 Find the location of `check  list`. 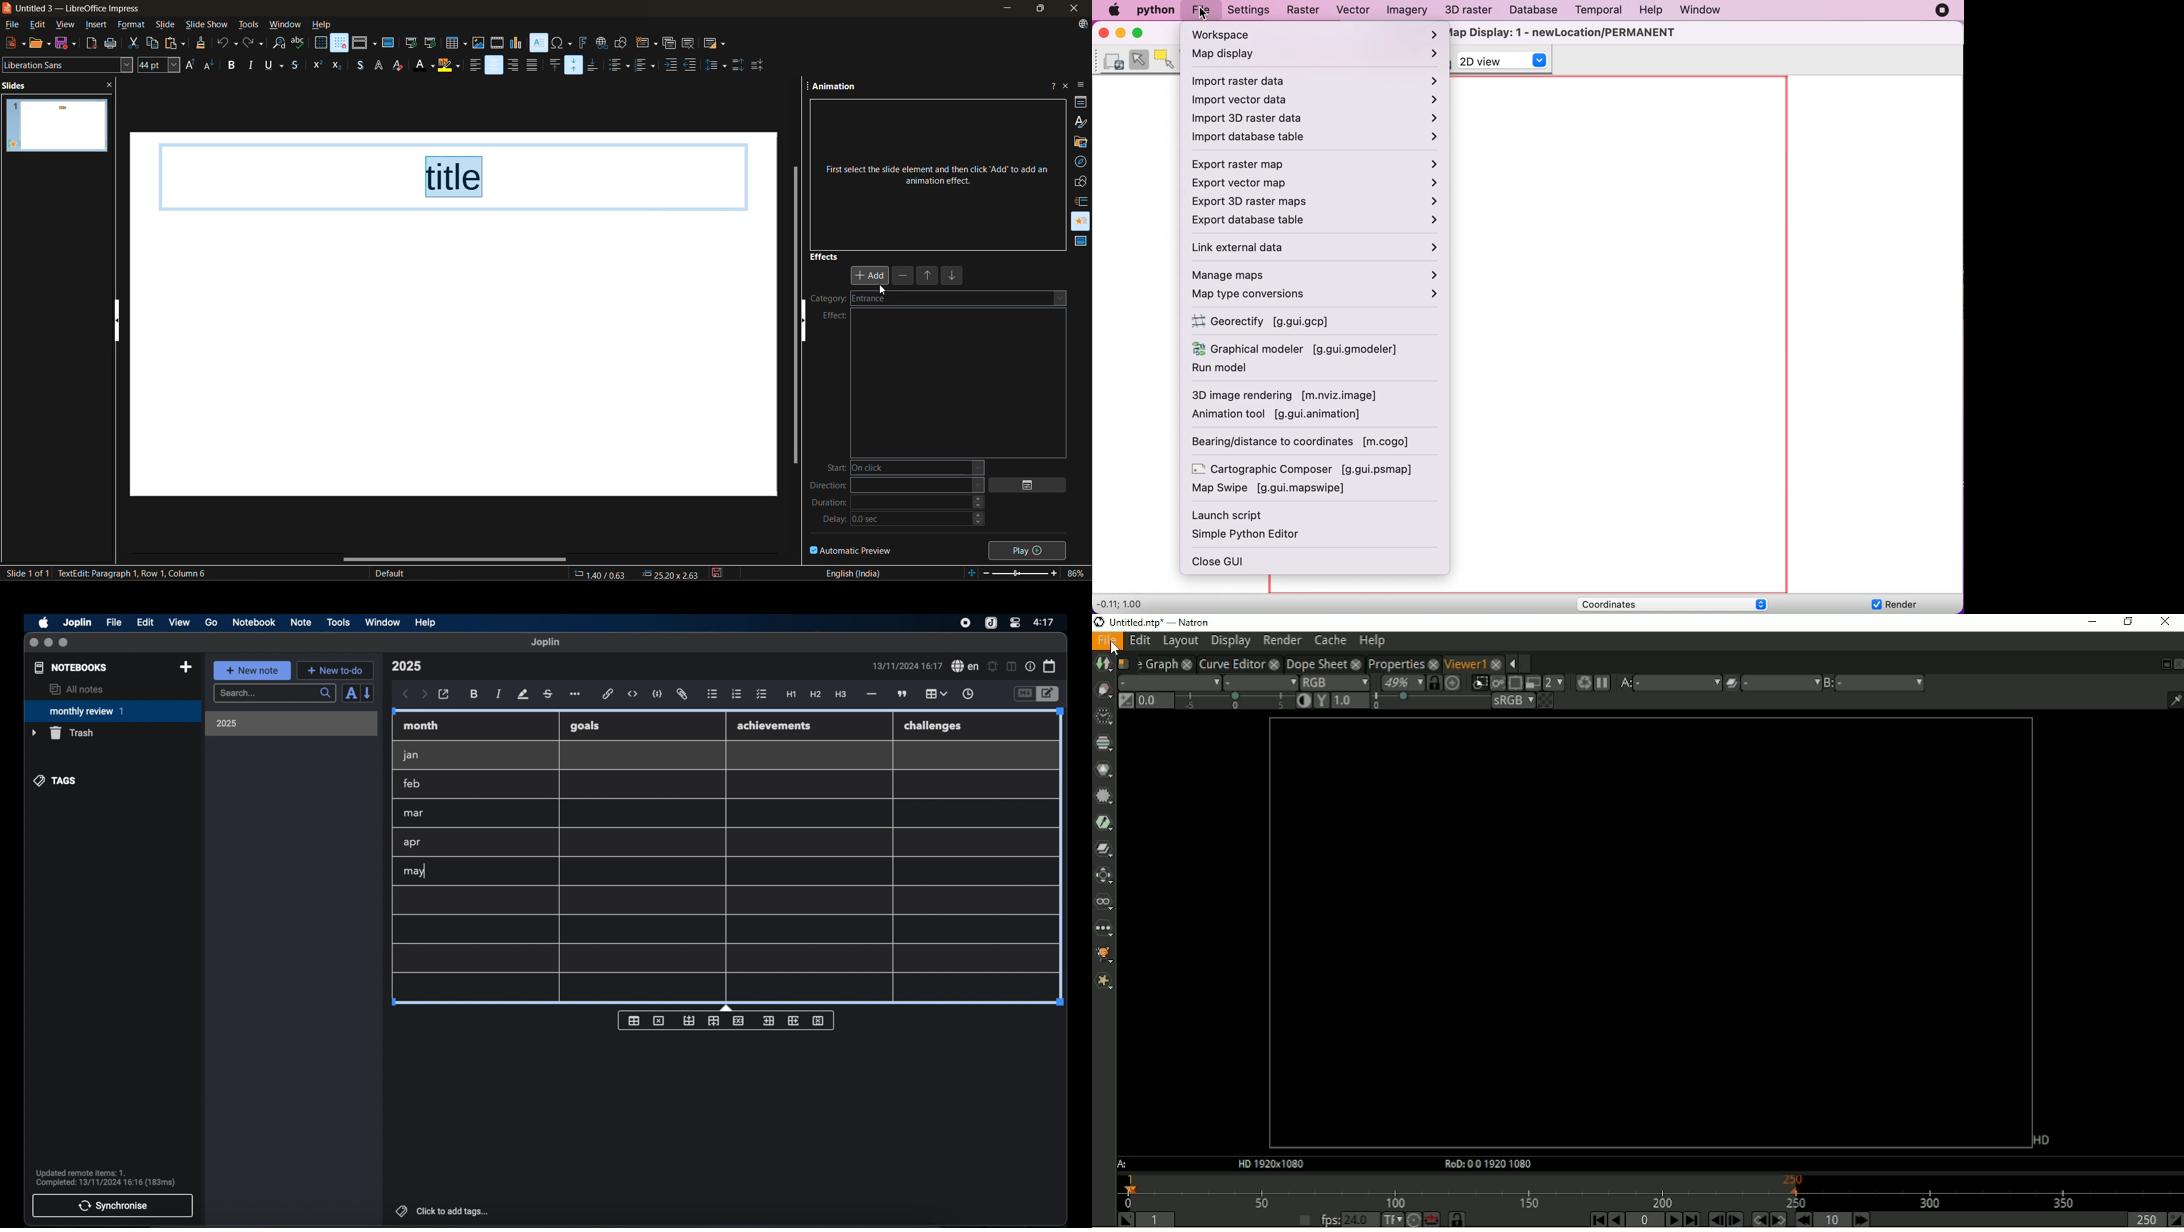

check  list is located at coordinates (762, 695).